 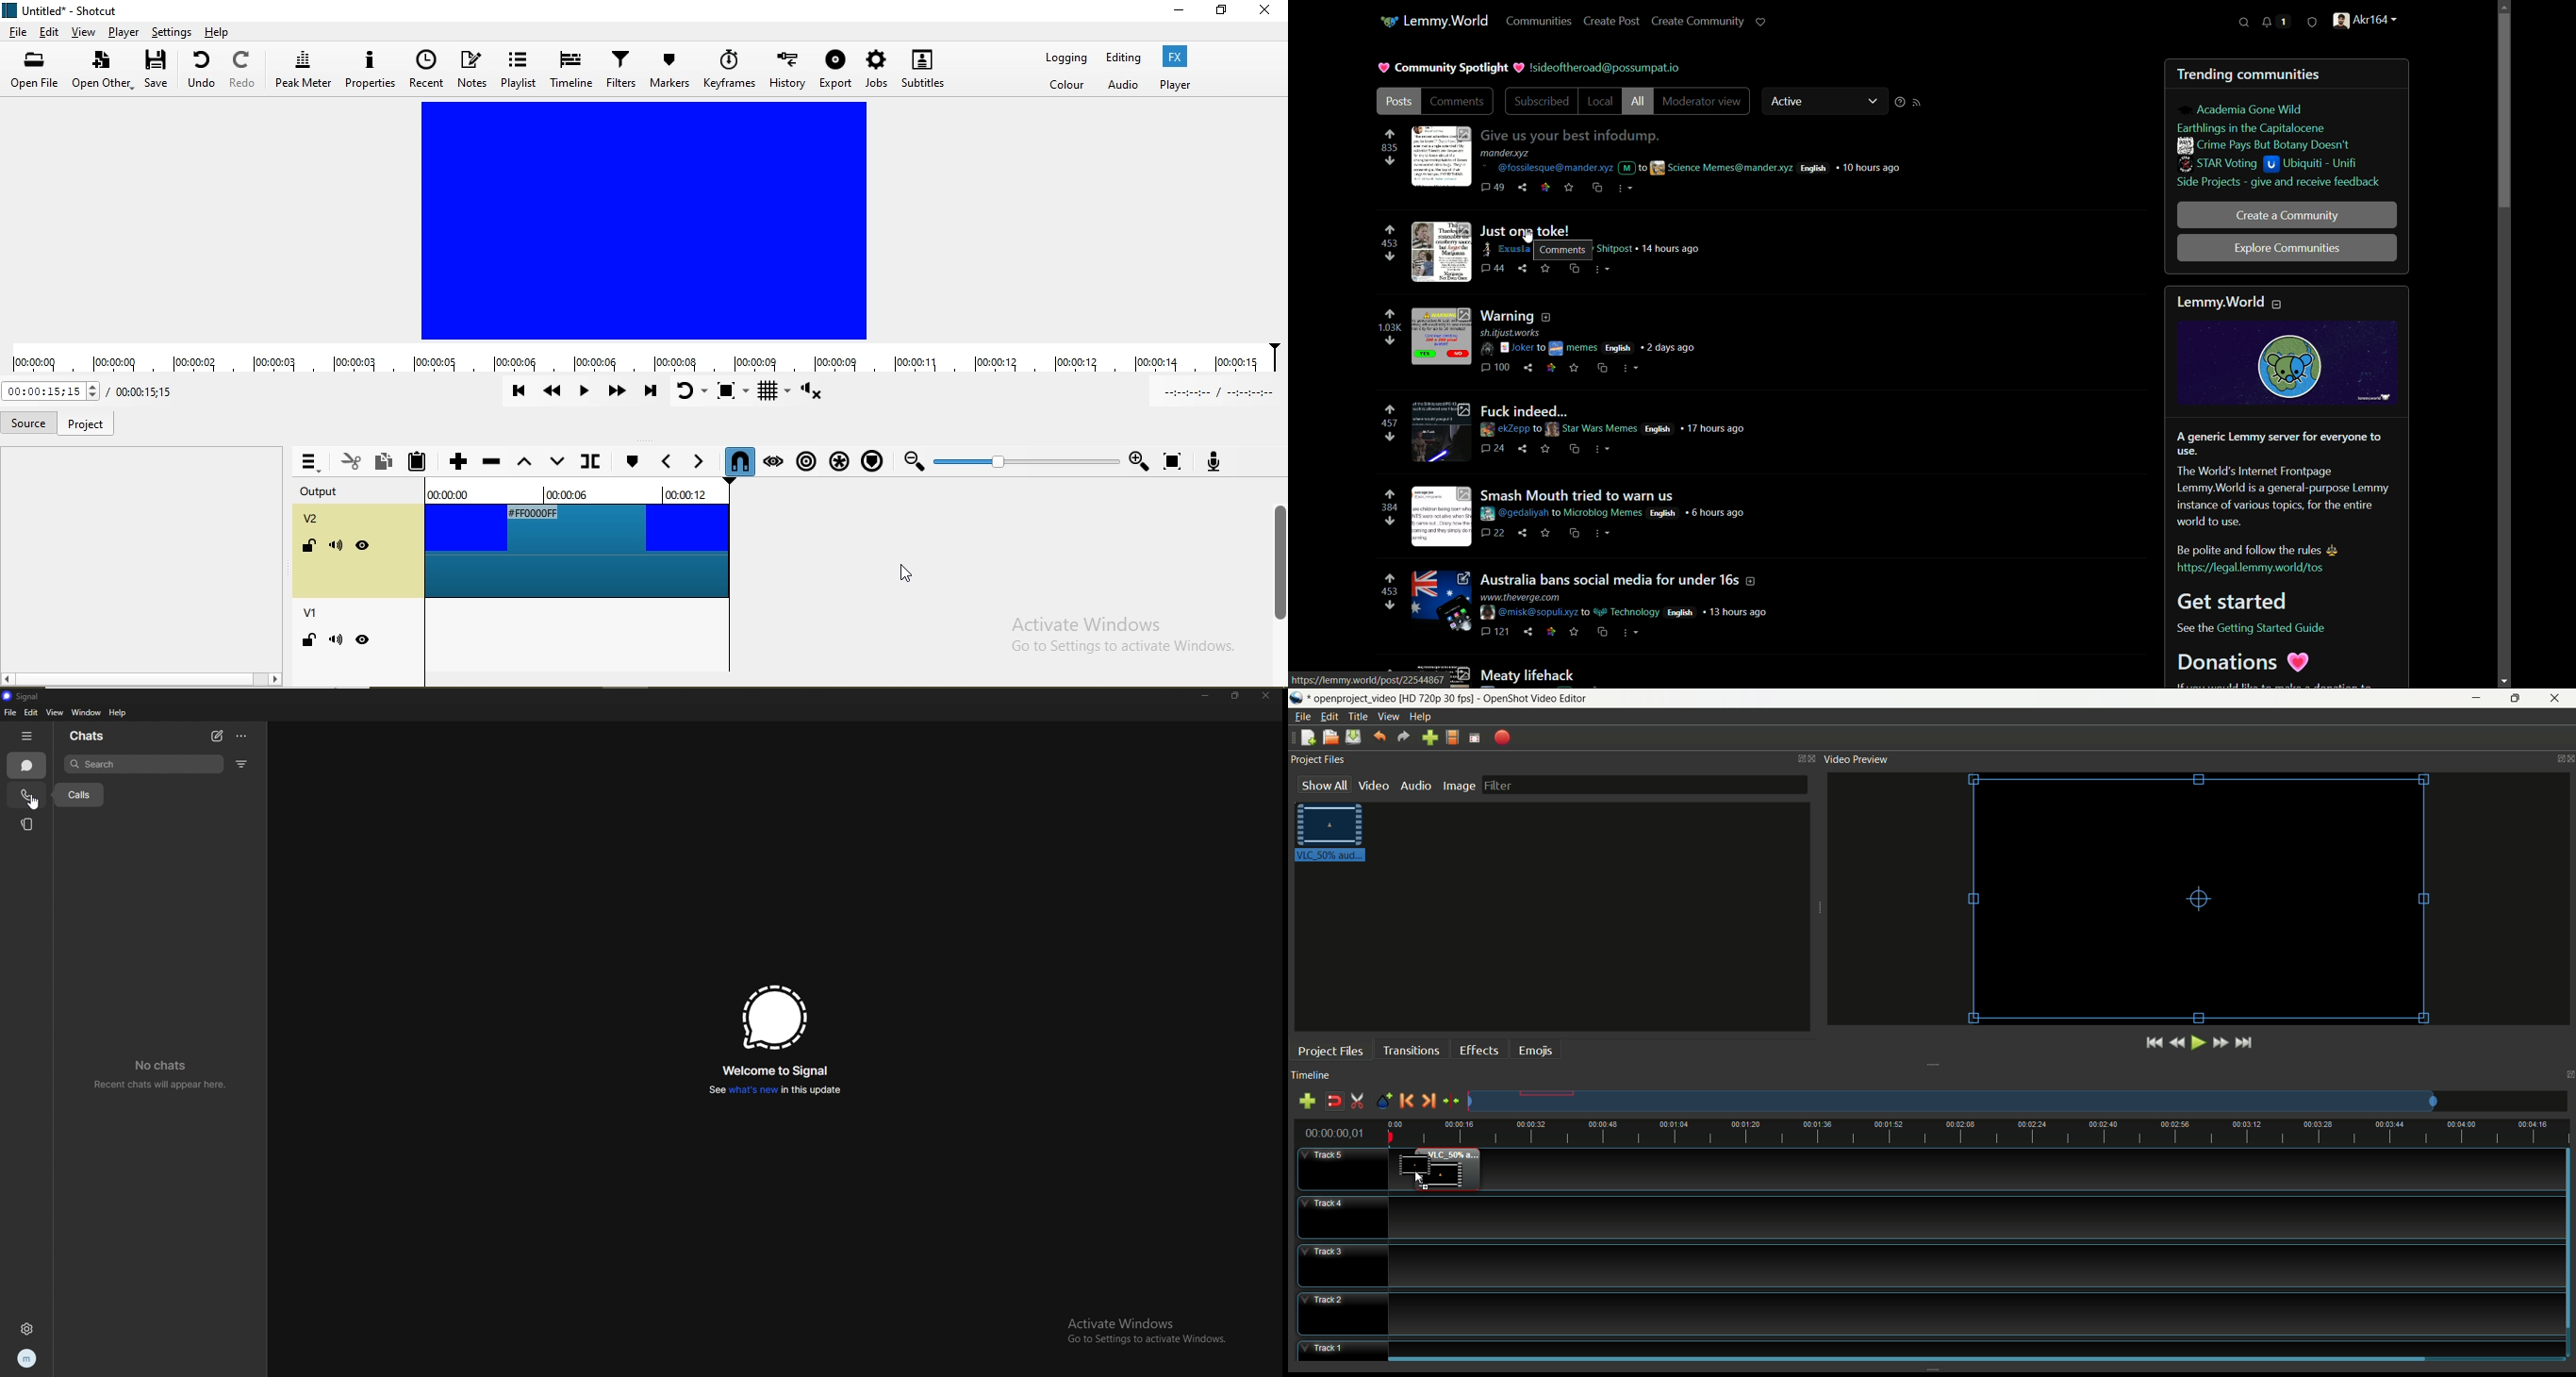 I want to click on save, so click(x=1568, y=187).